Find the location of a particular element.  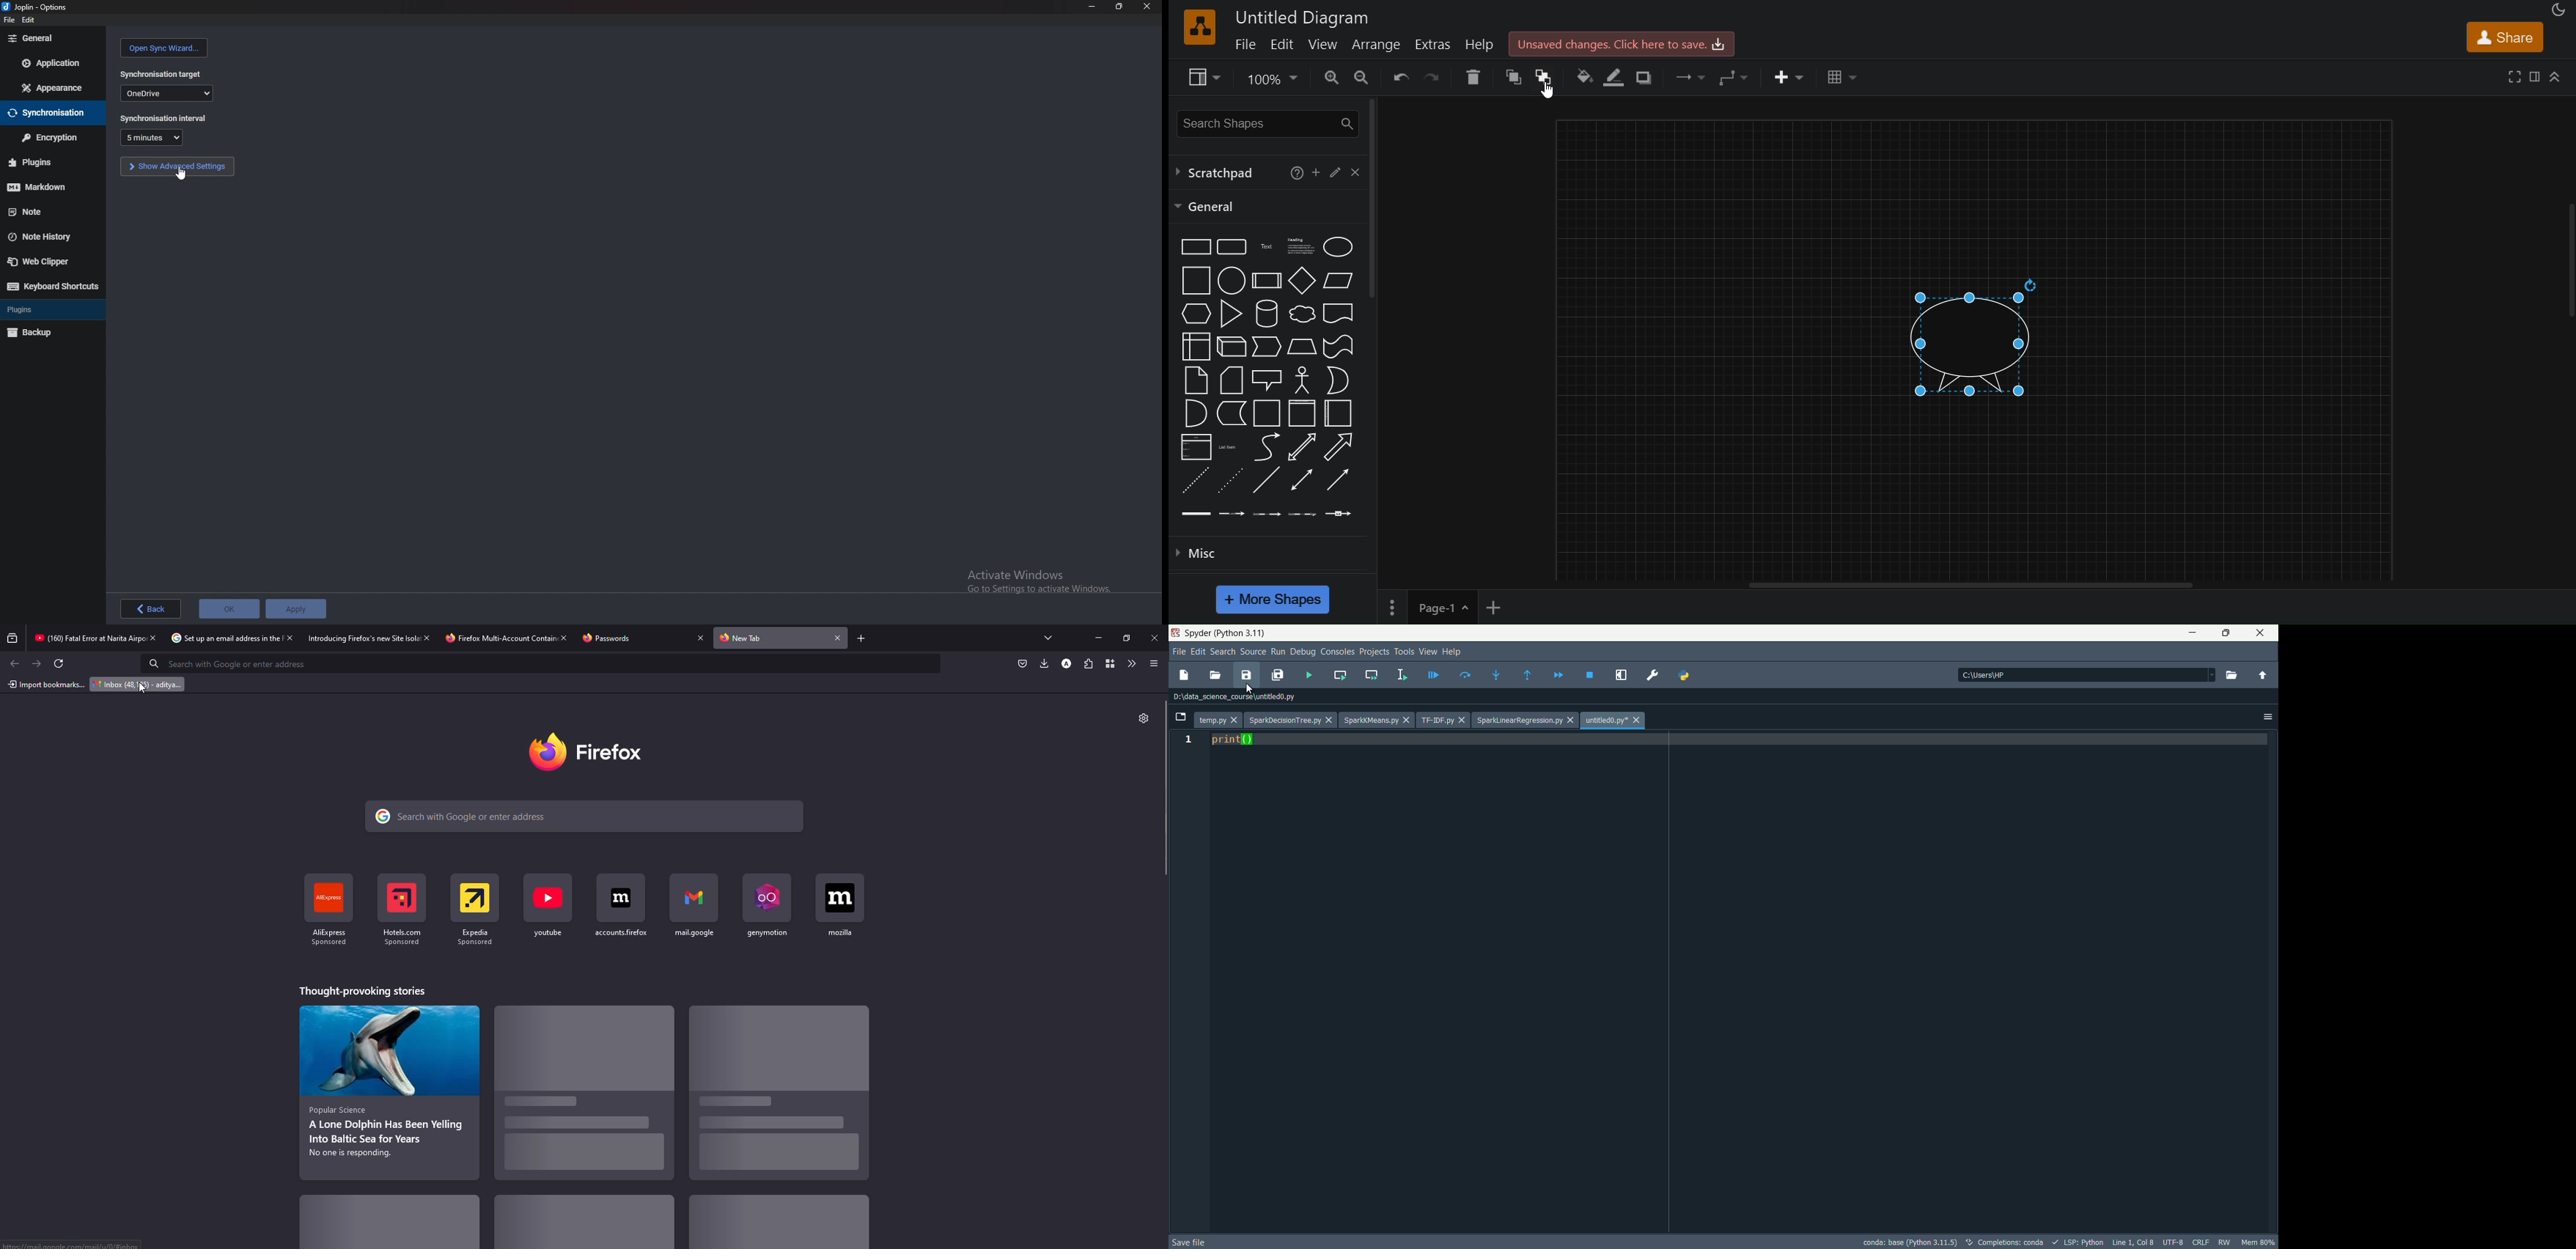

mozilla is located at coordinates (844, 932).